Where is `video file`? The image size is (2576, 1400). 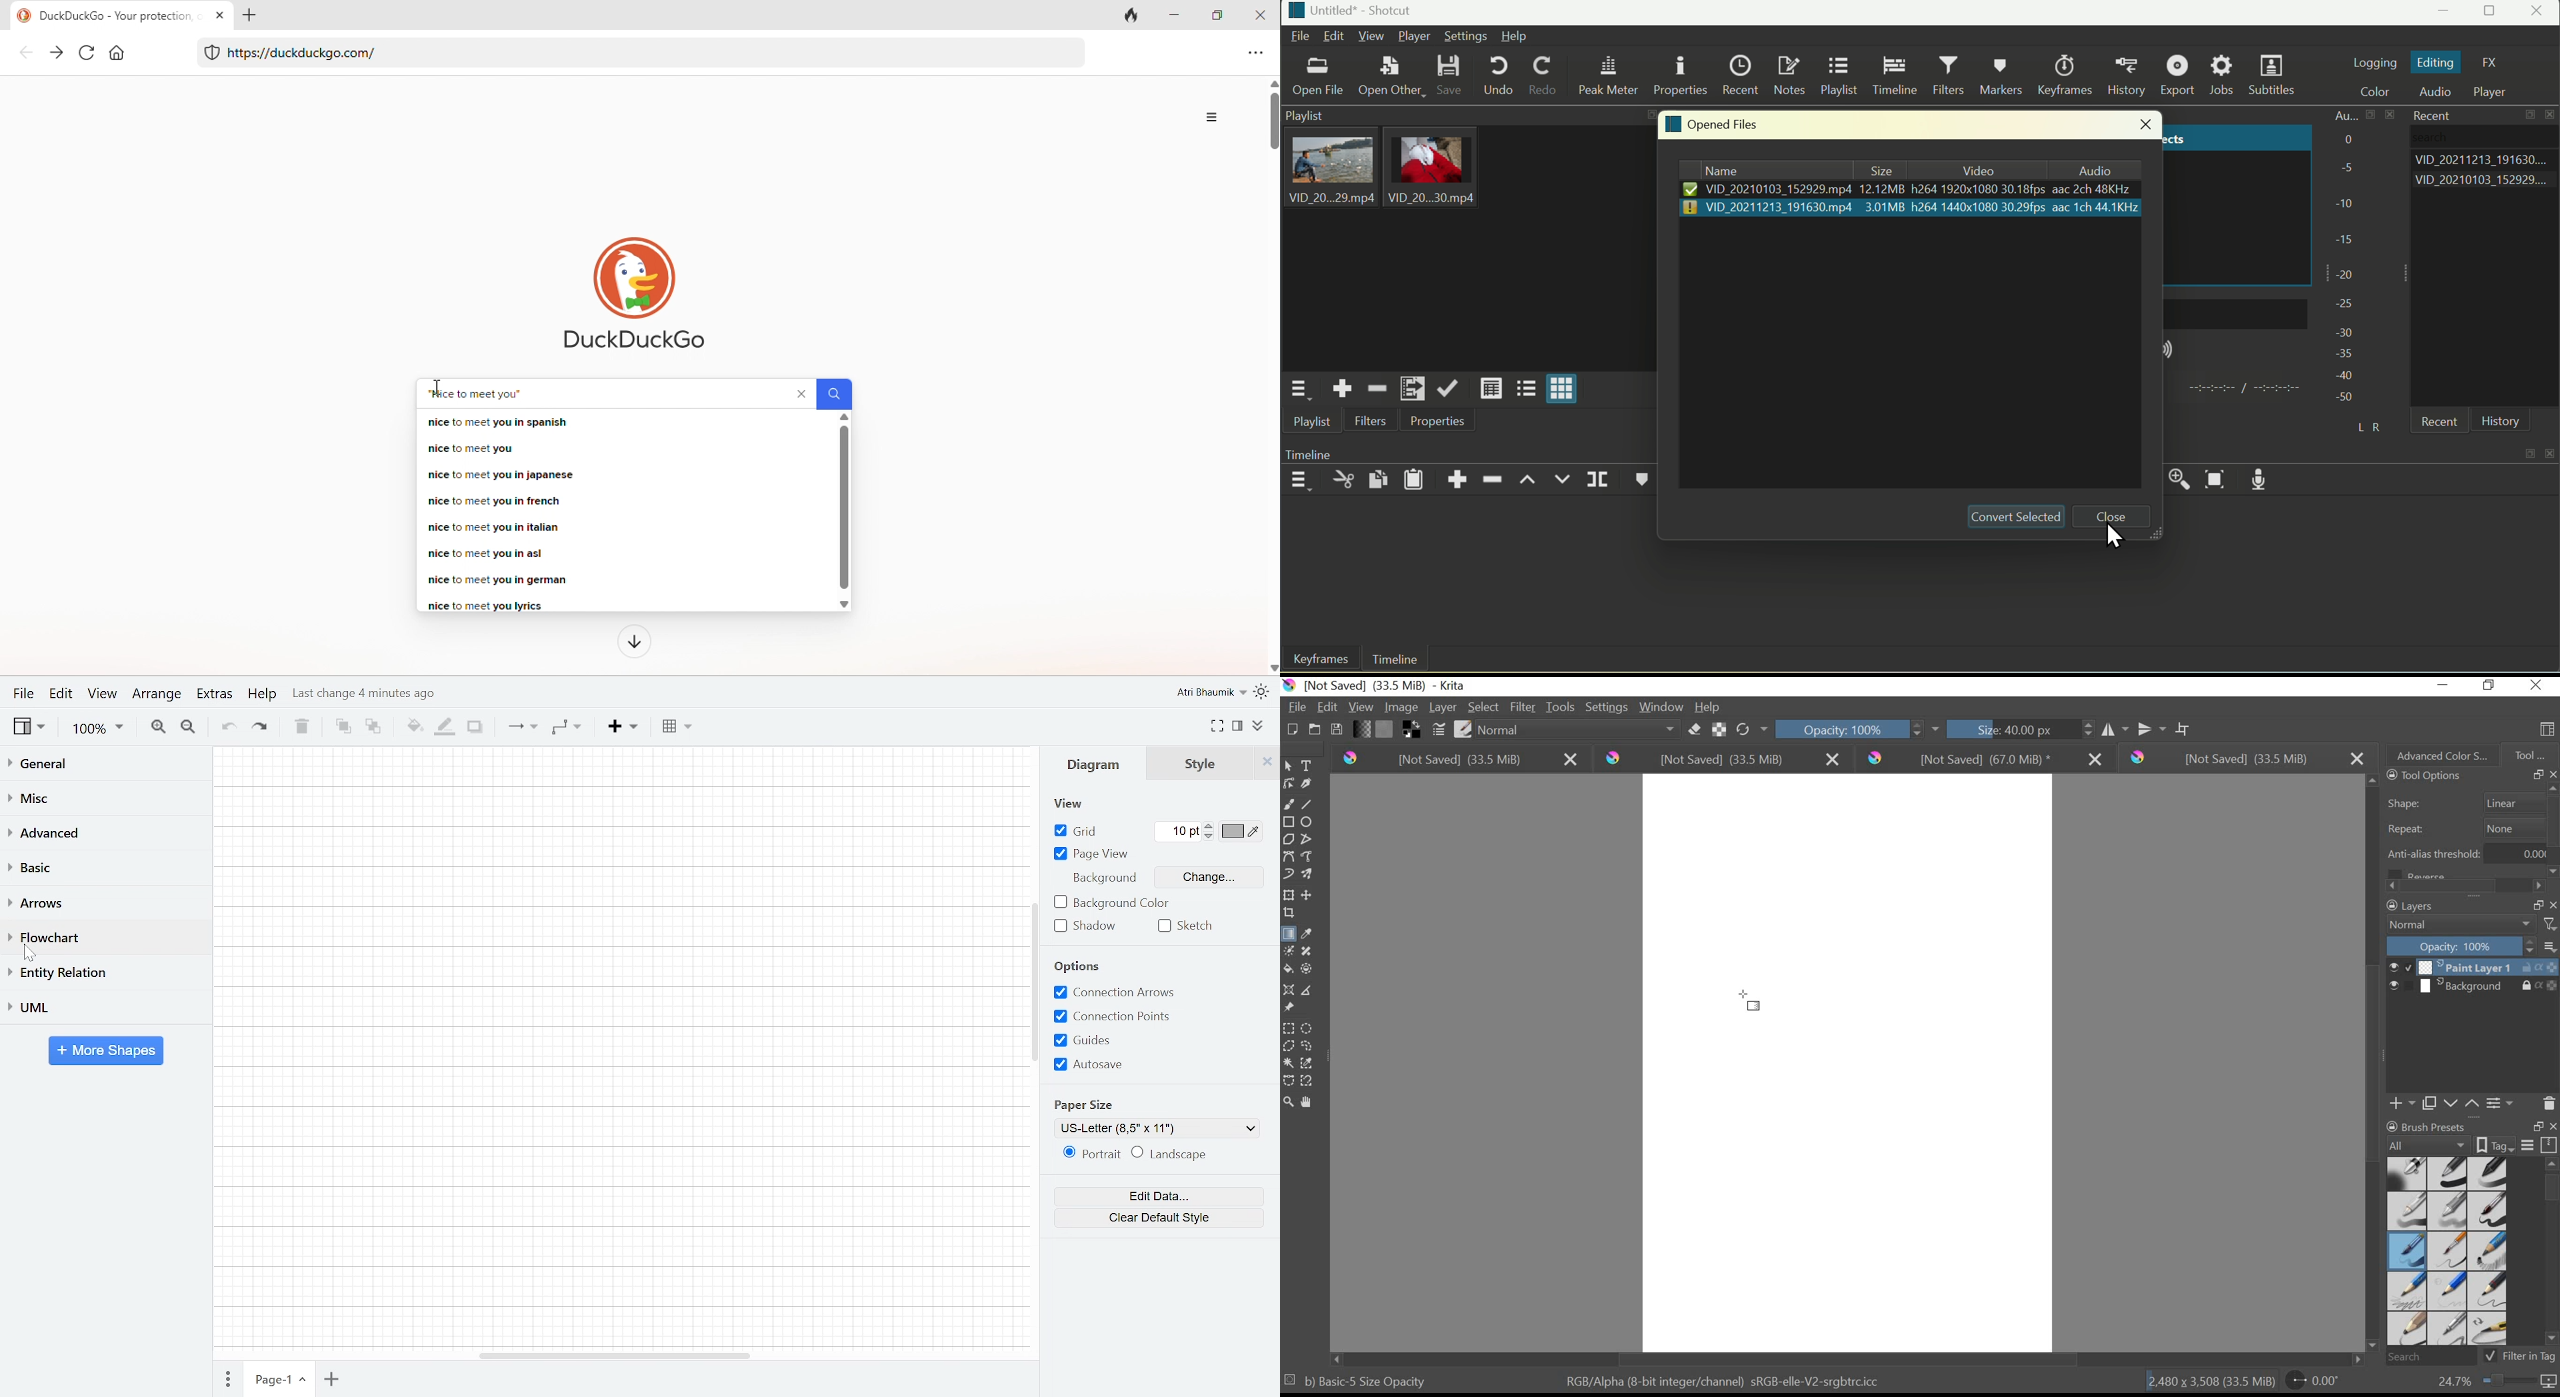 video file is located at coordinates (1910, 189).